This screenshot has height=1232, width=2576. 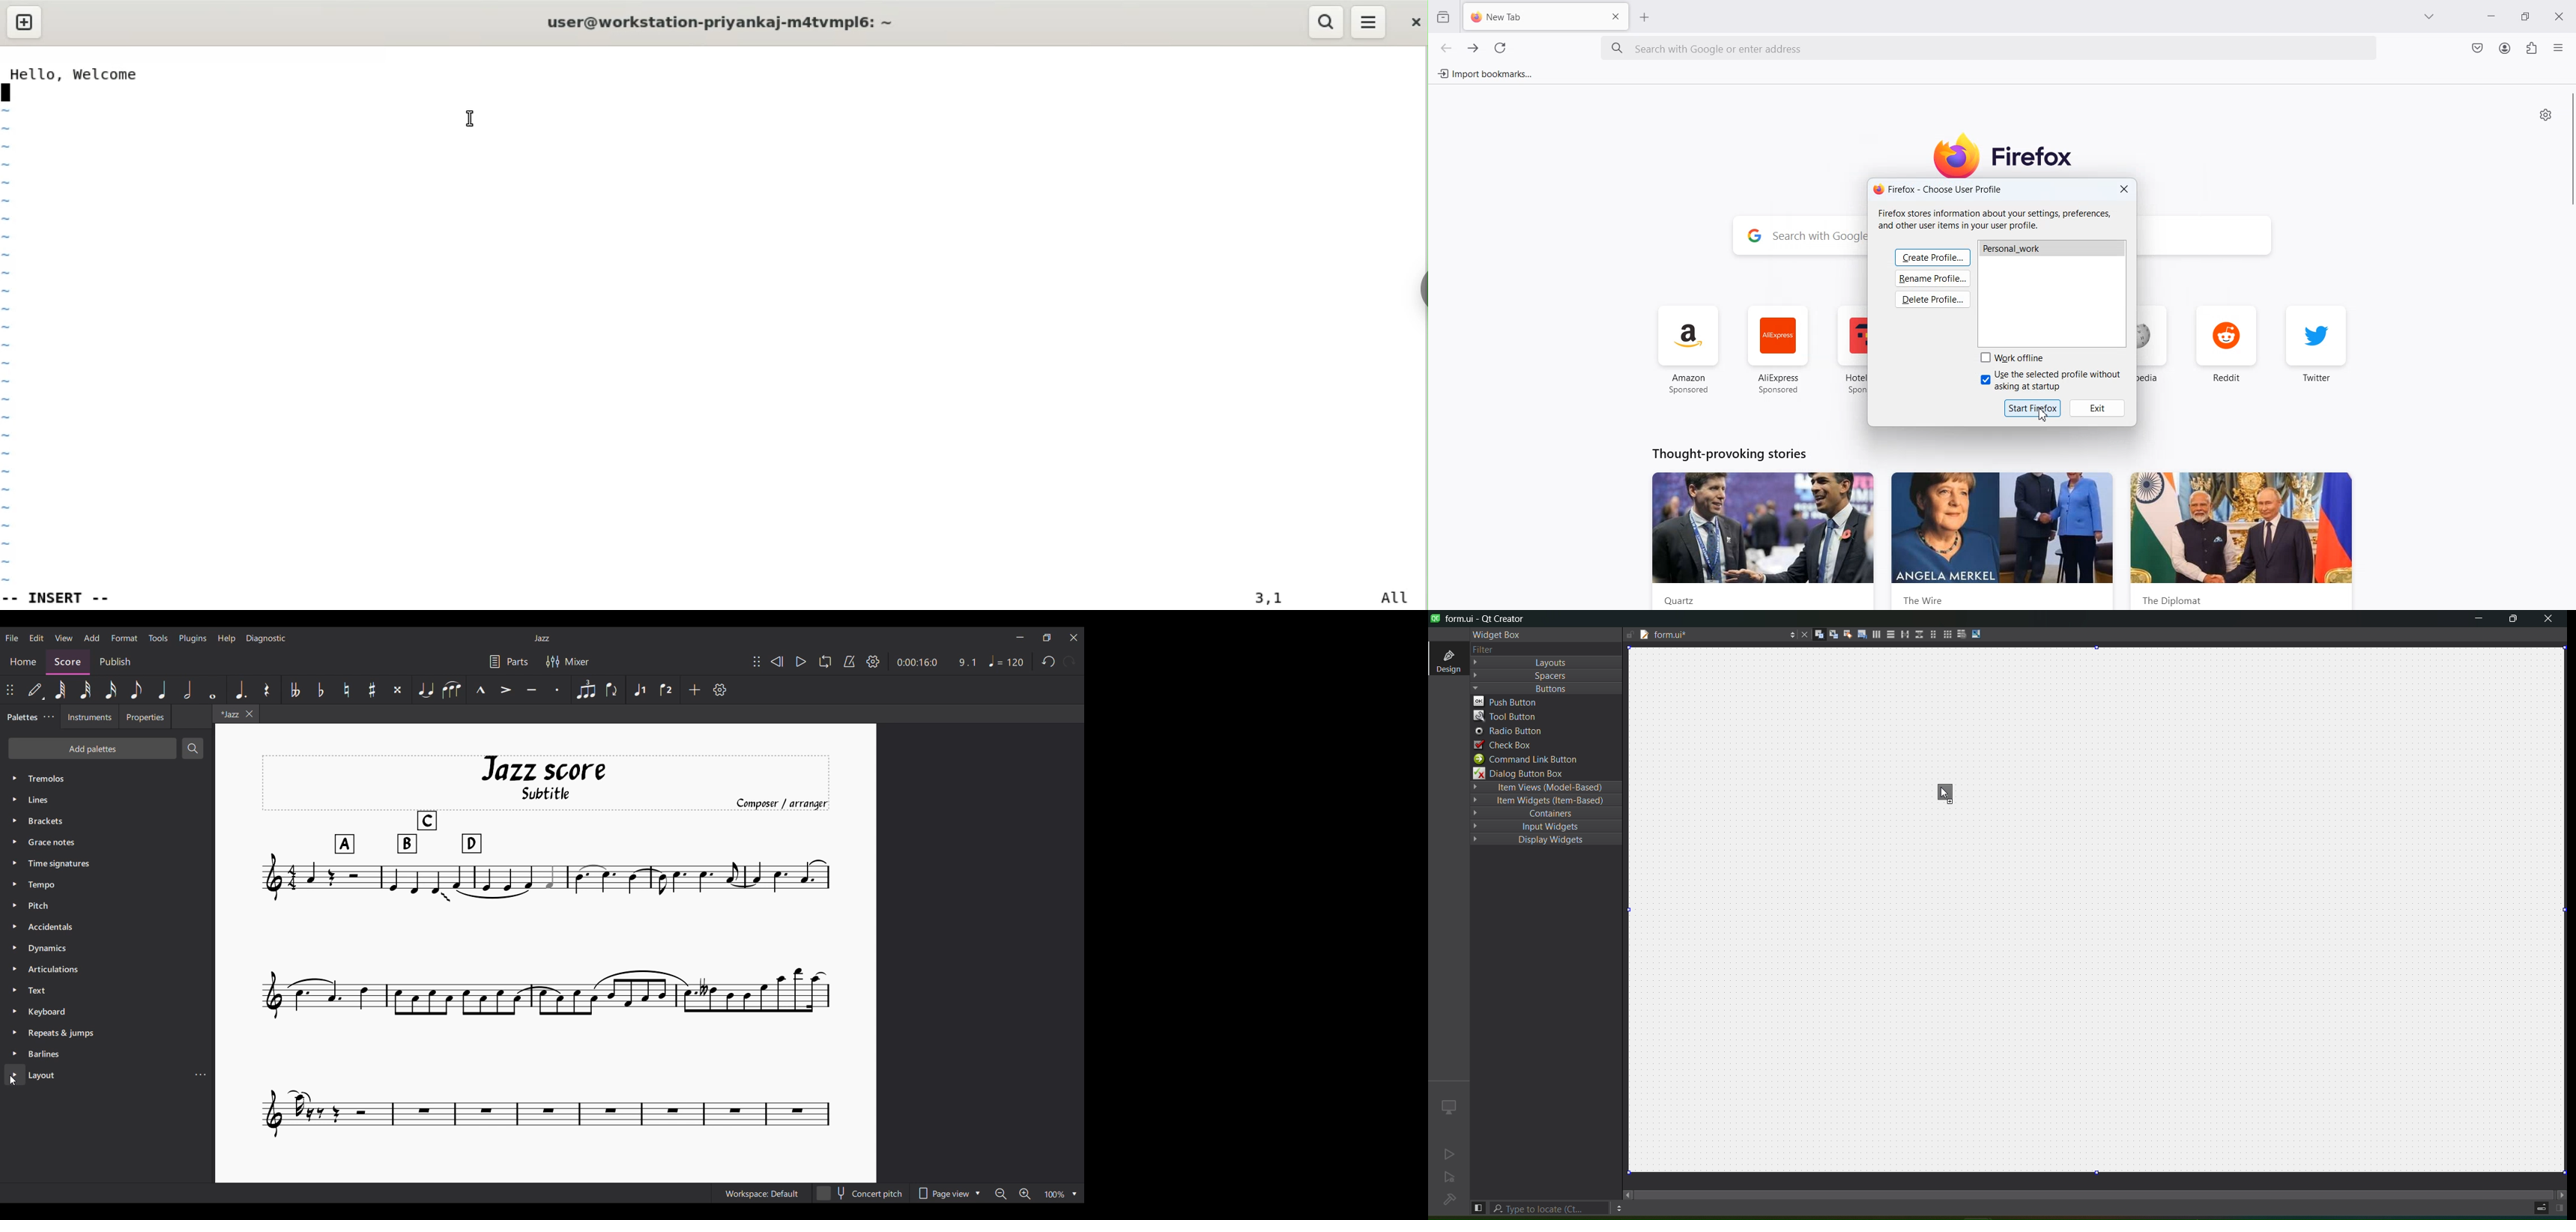 What do you see at coordinates (1024, 1193) in the screenshot?
I see `Zoom in` at bounding box center [1024, 1193].